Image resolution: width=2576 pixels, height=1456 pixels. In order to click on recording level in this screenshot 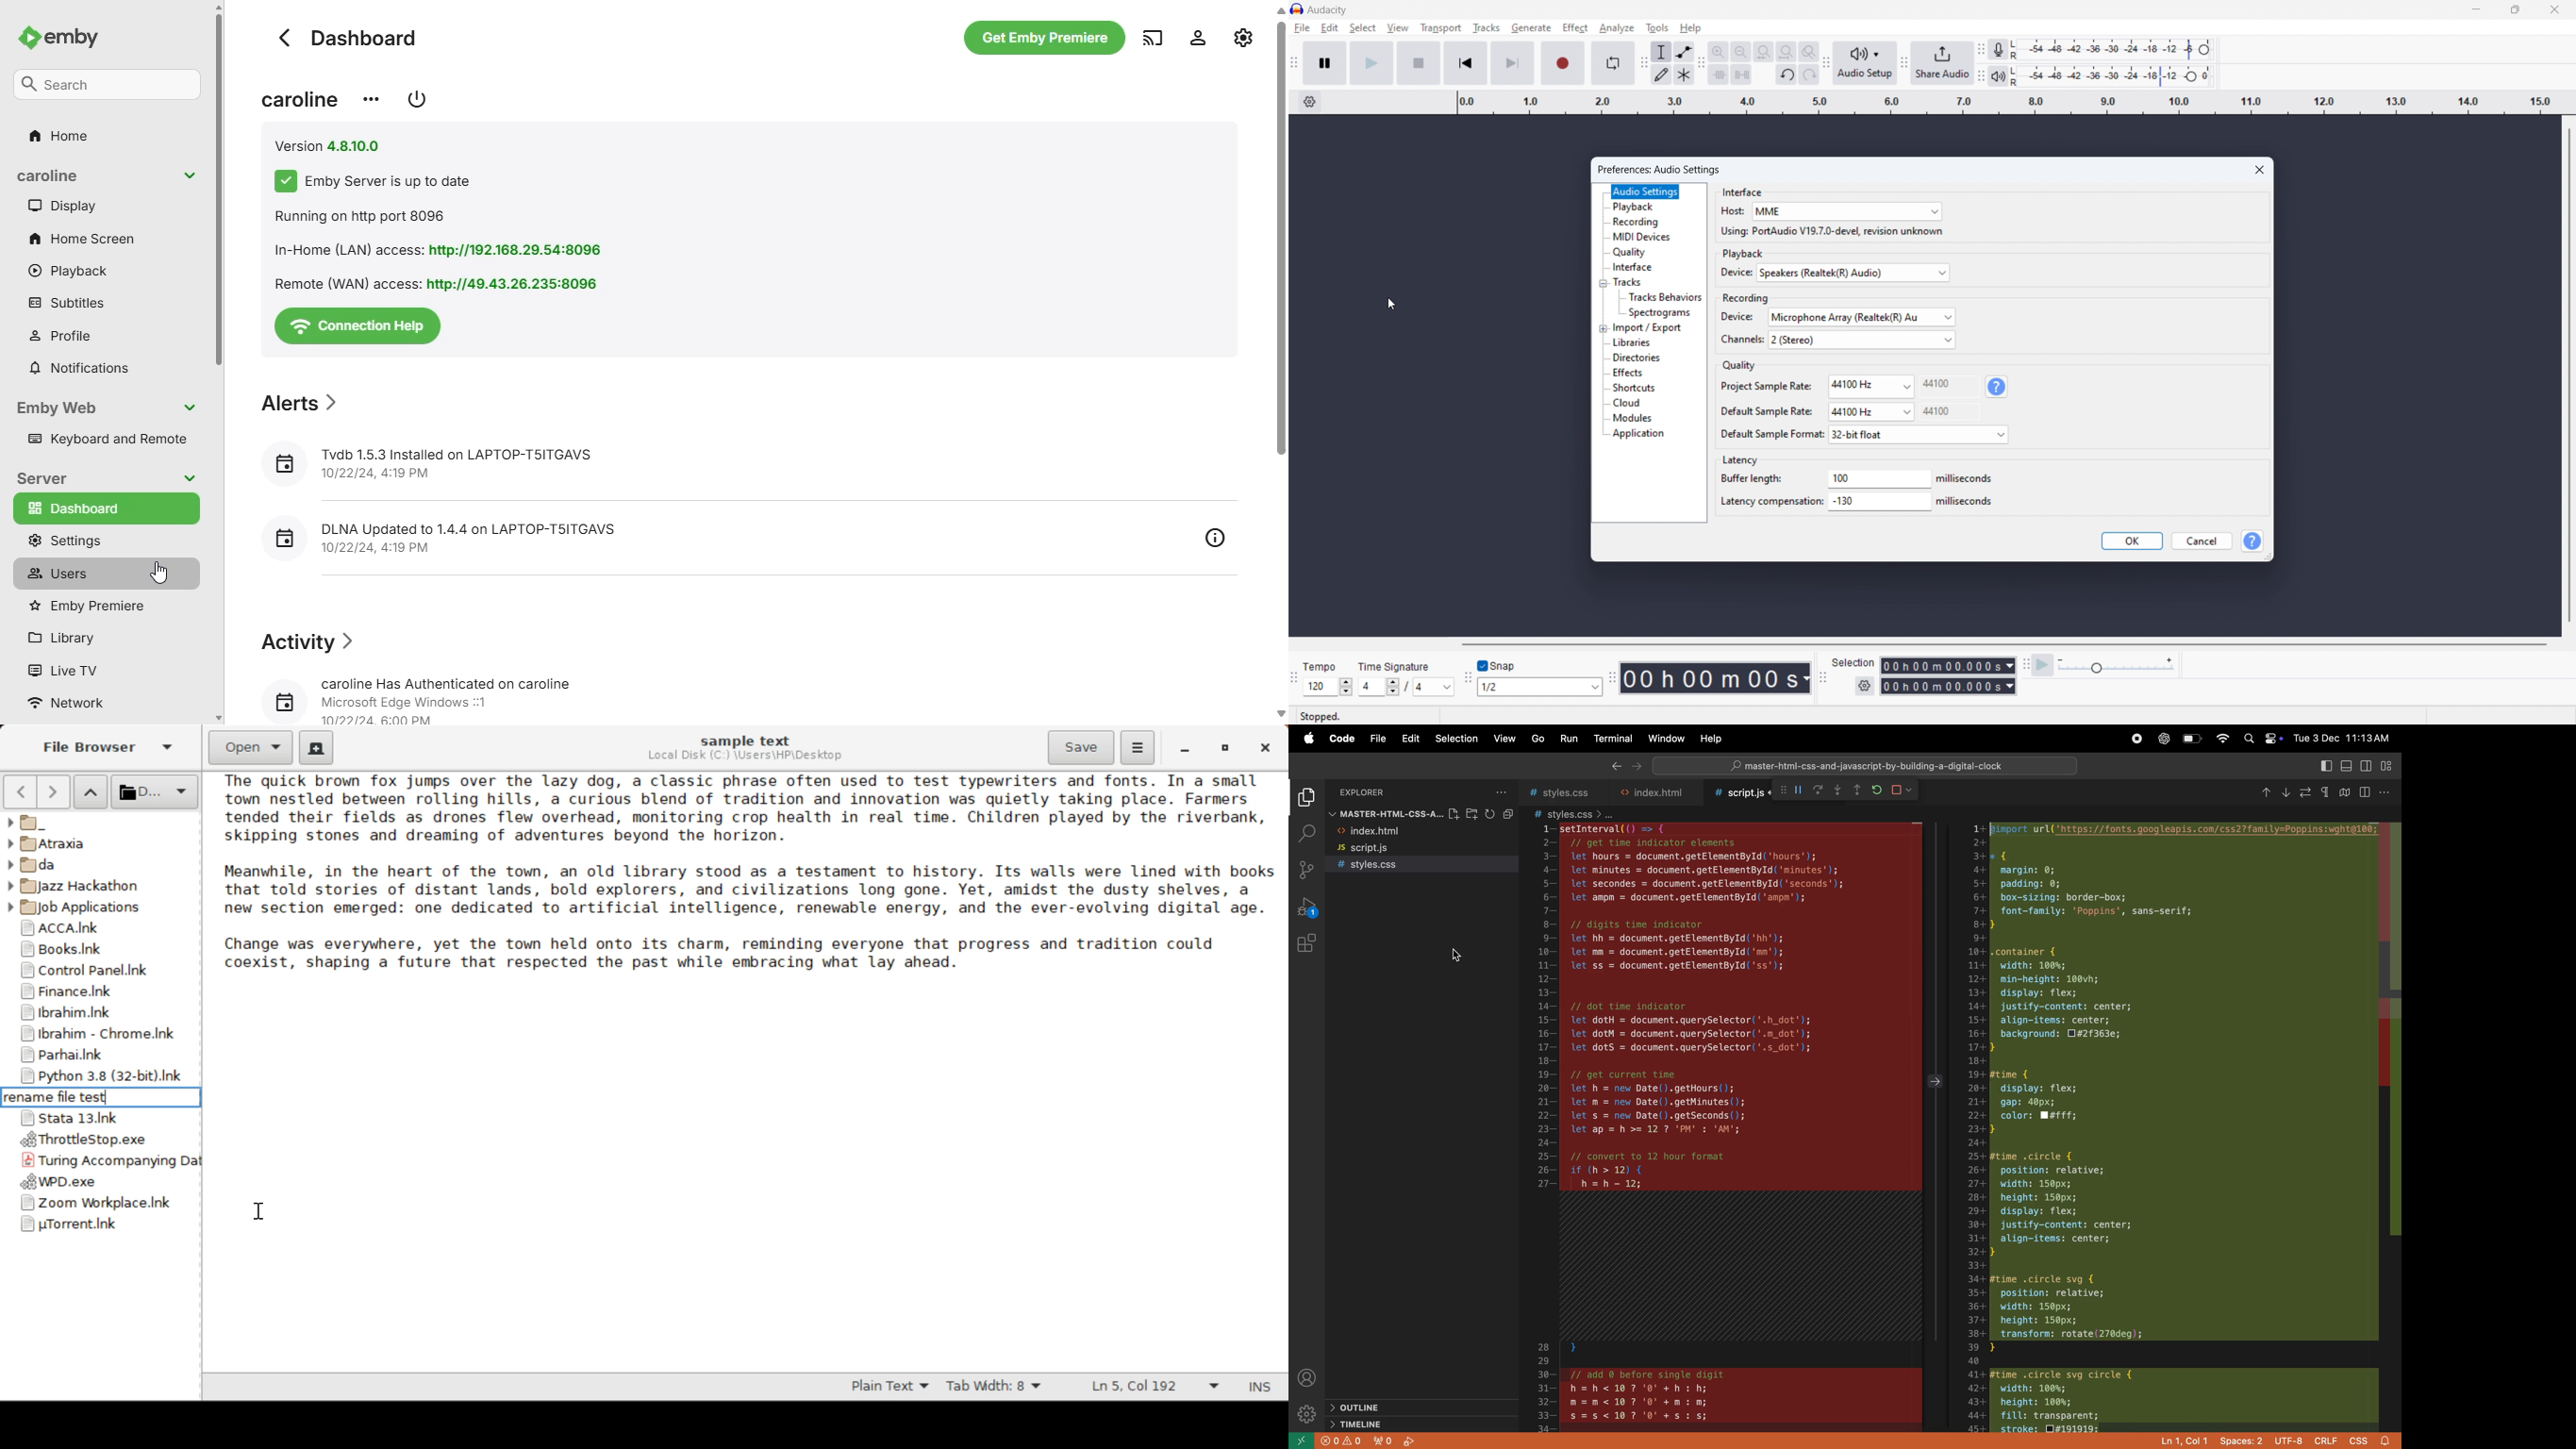, I will do `click(2116, 49)`.